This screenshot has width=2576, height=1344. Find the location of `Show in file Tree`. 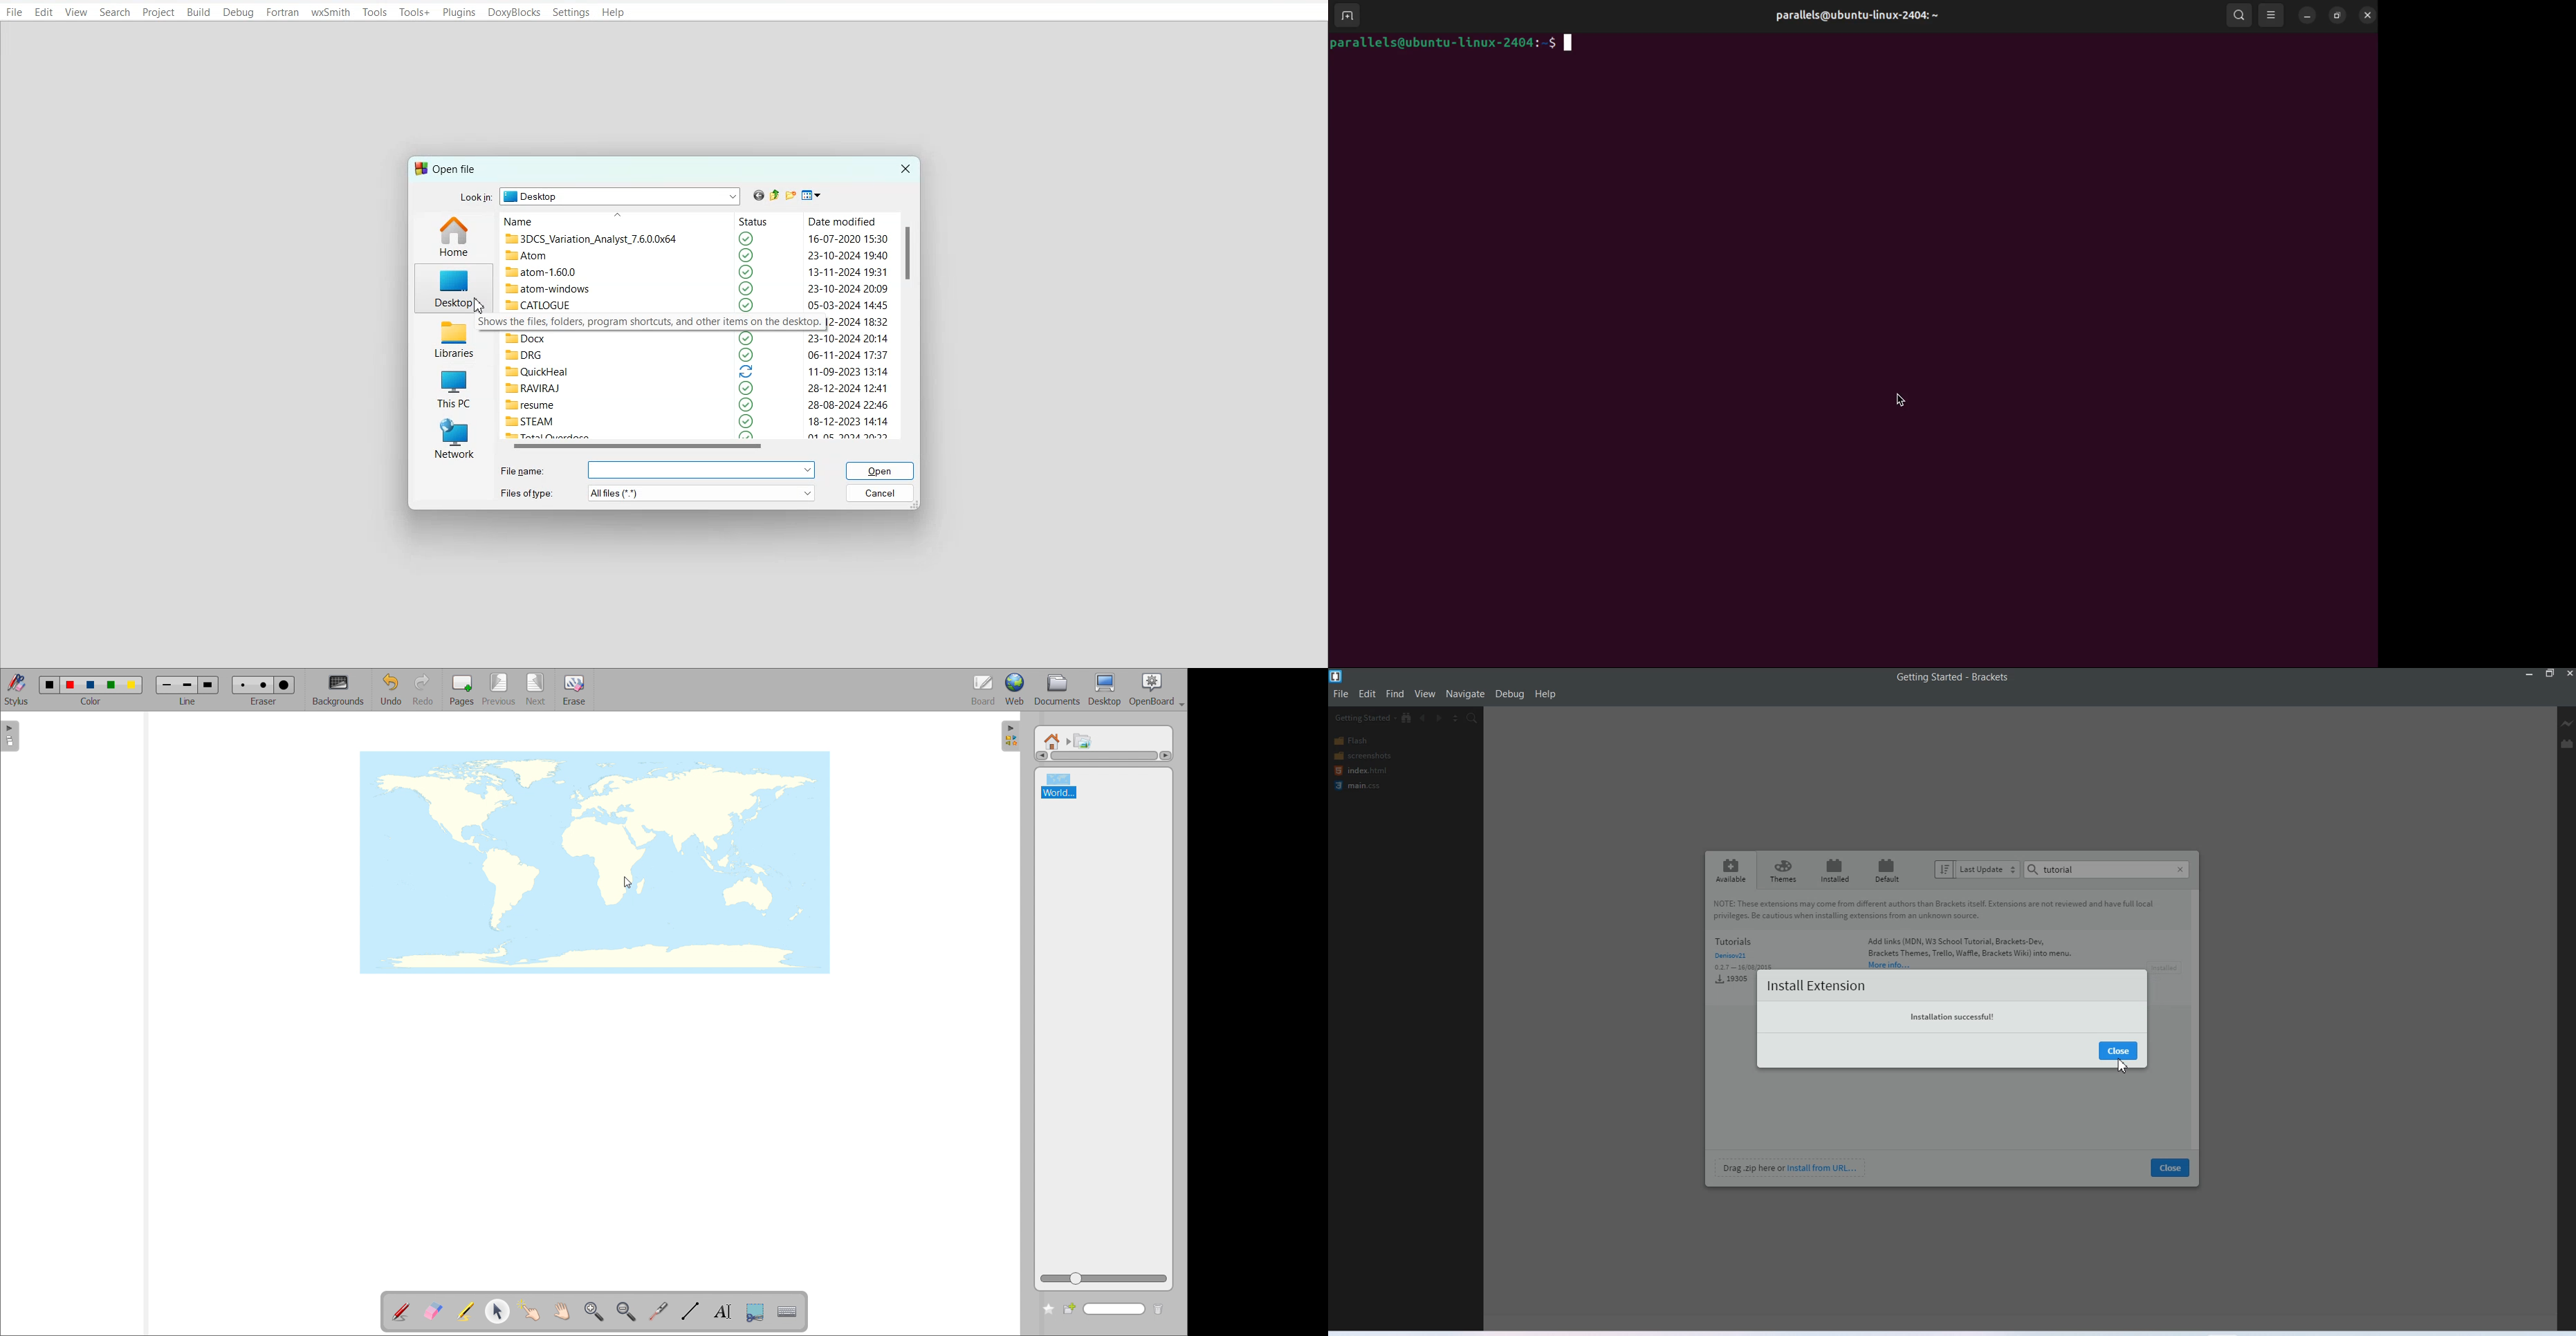

Show in file Tree is located at coordinates (1407, 718).